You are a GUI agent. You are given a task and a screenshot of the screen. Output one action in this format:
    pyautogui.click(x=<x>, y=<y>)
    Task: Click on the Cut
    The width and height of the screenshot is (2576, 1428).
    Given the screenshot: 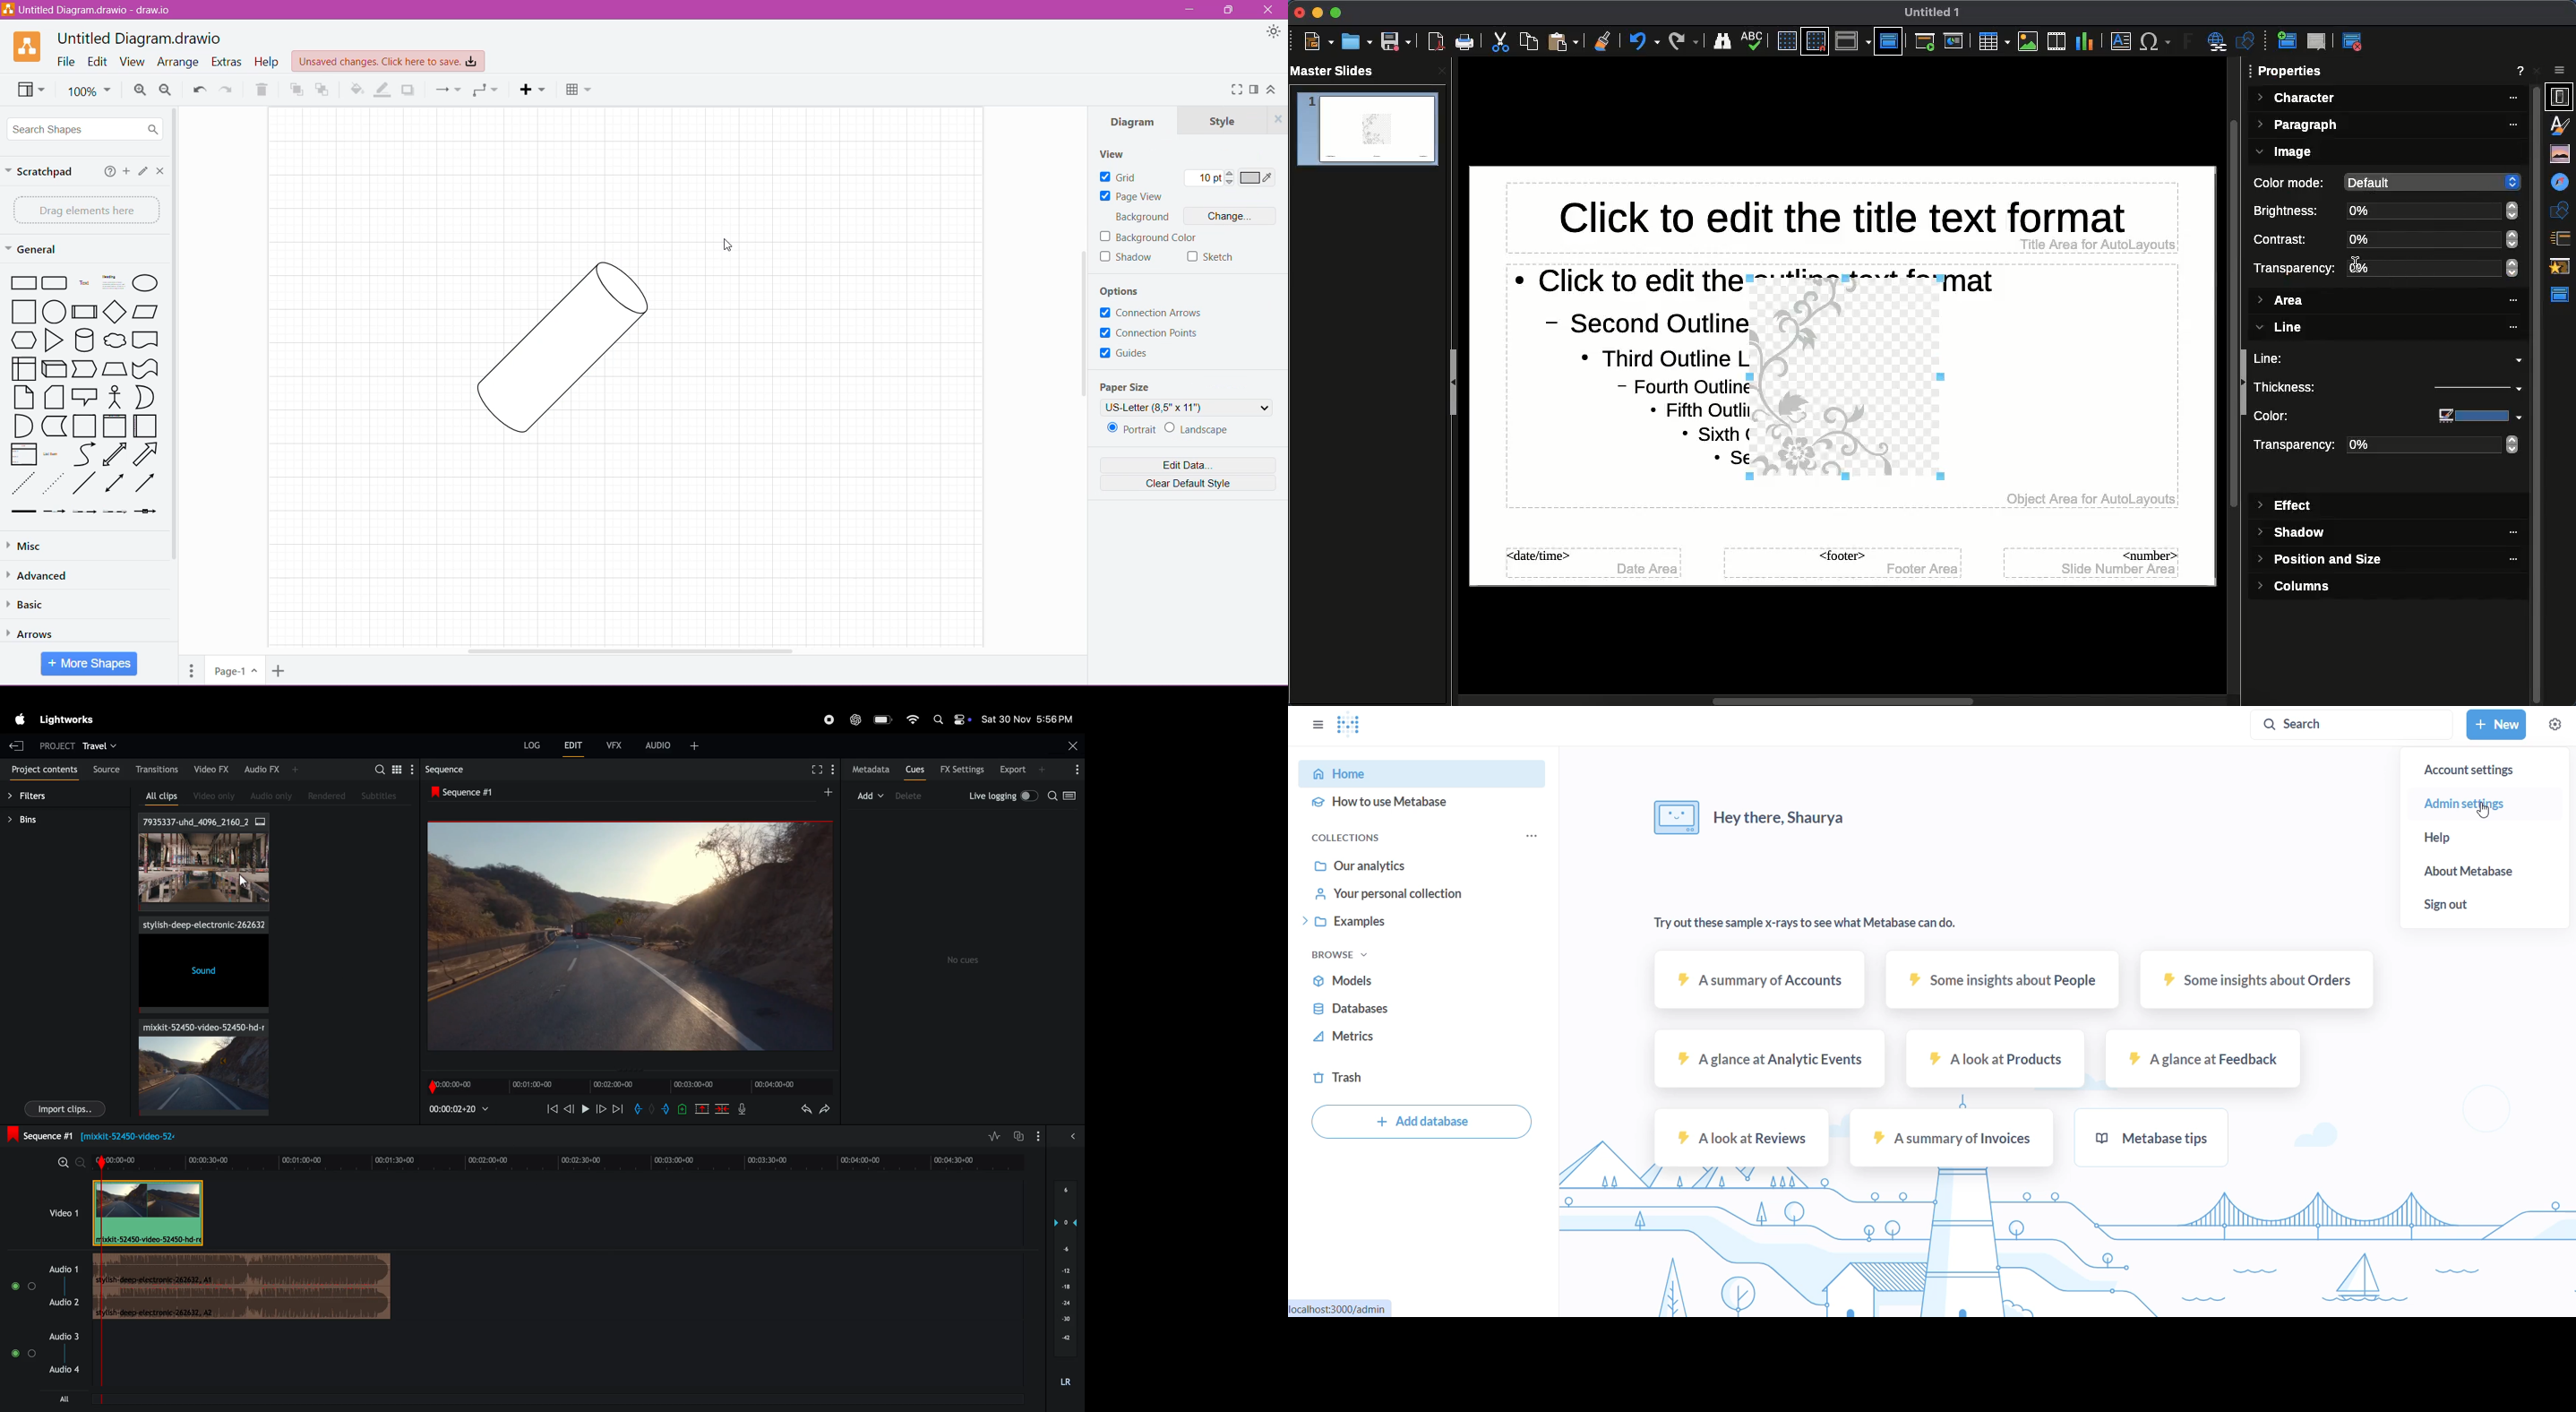 What is the action you would take?
    pyautogui.click(x=1503, y=42)
    